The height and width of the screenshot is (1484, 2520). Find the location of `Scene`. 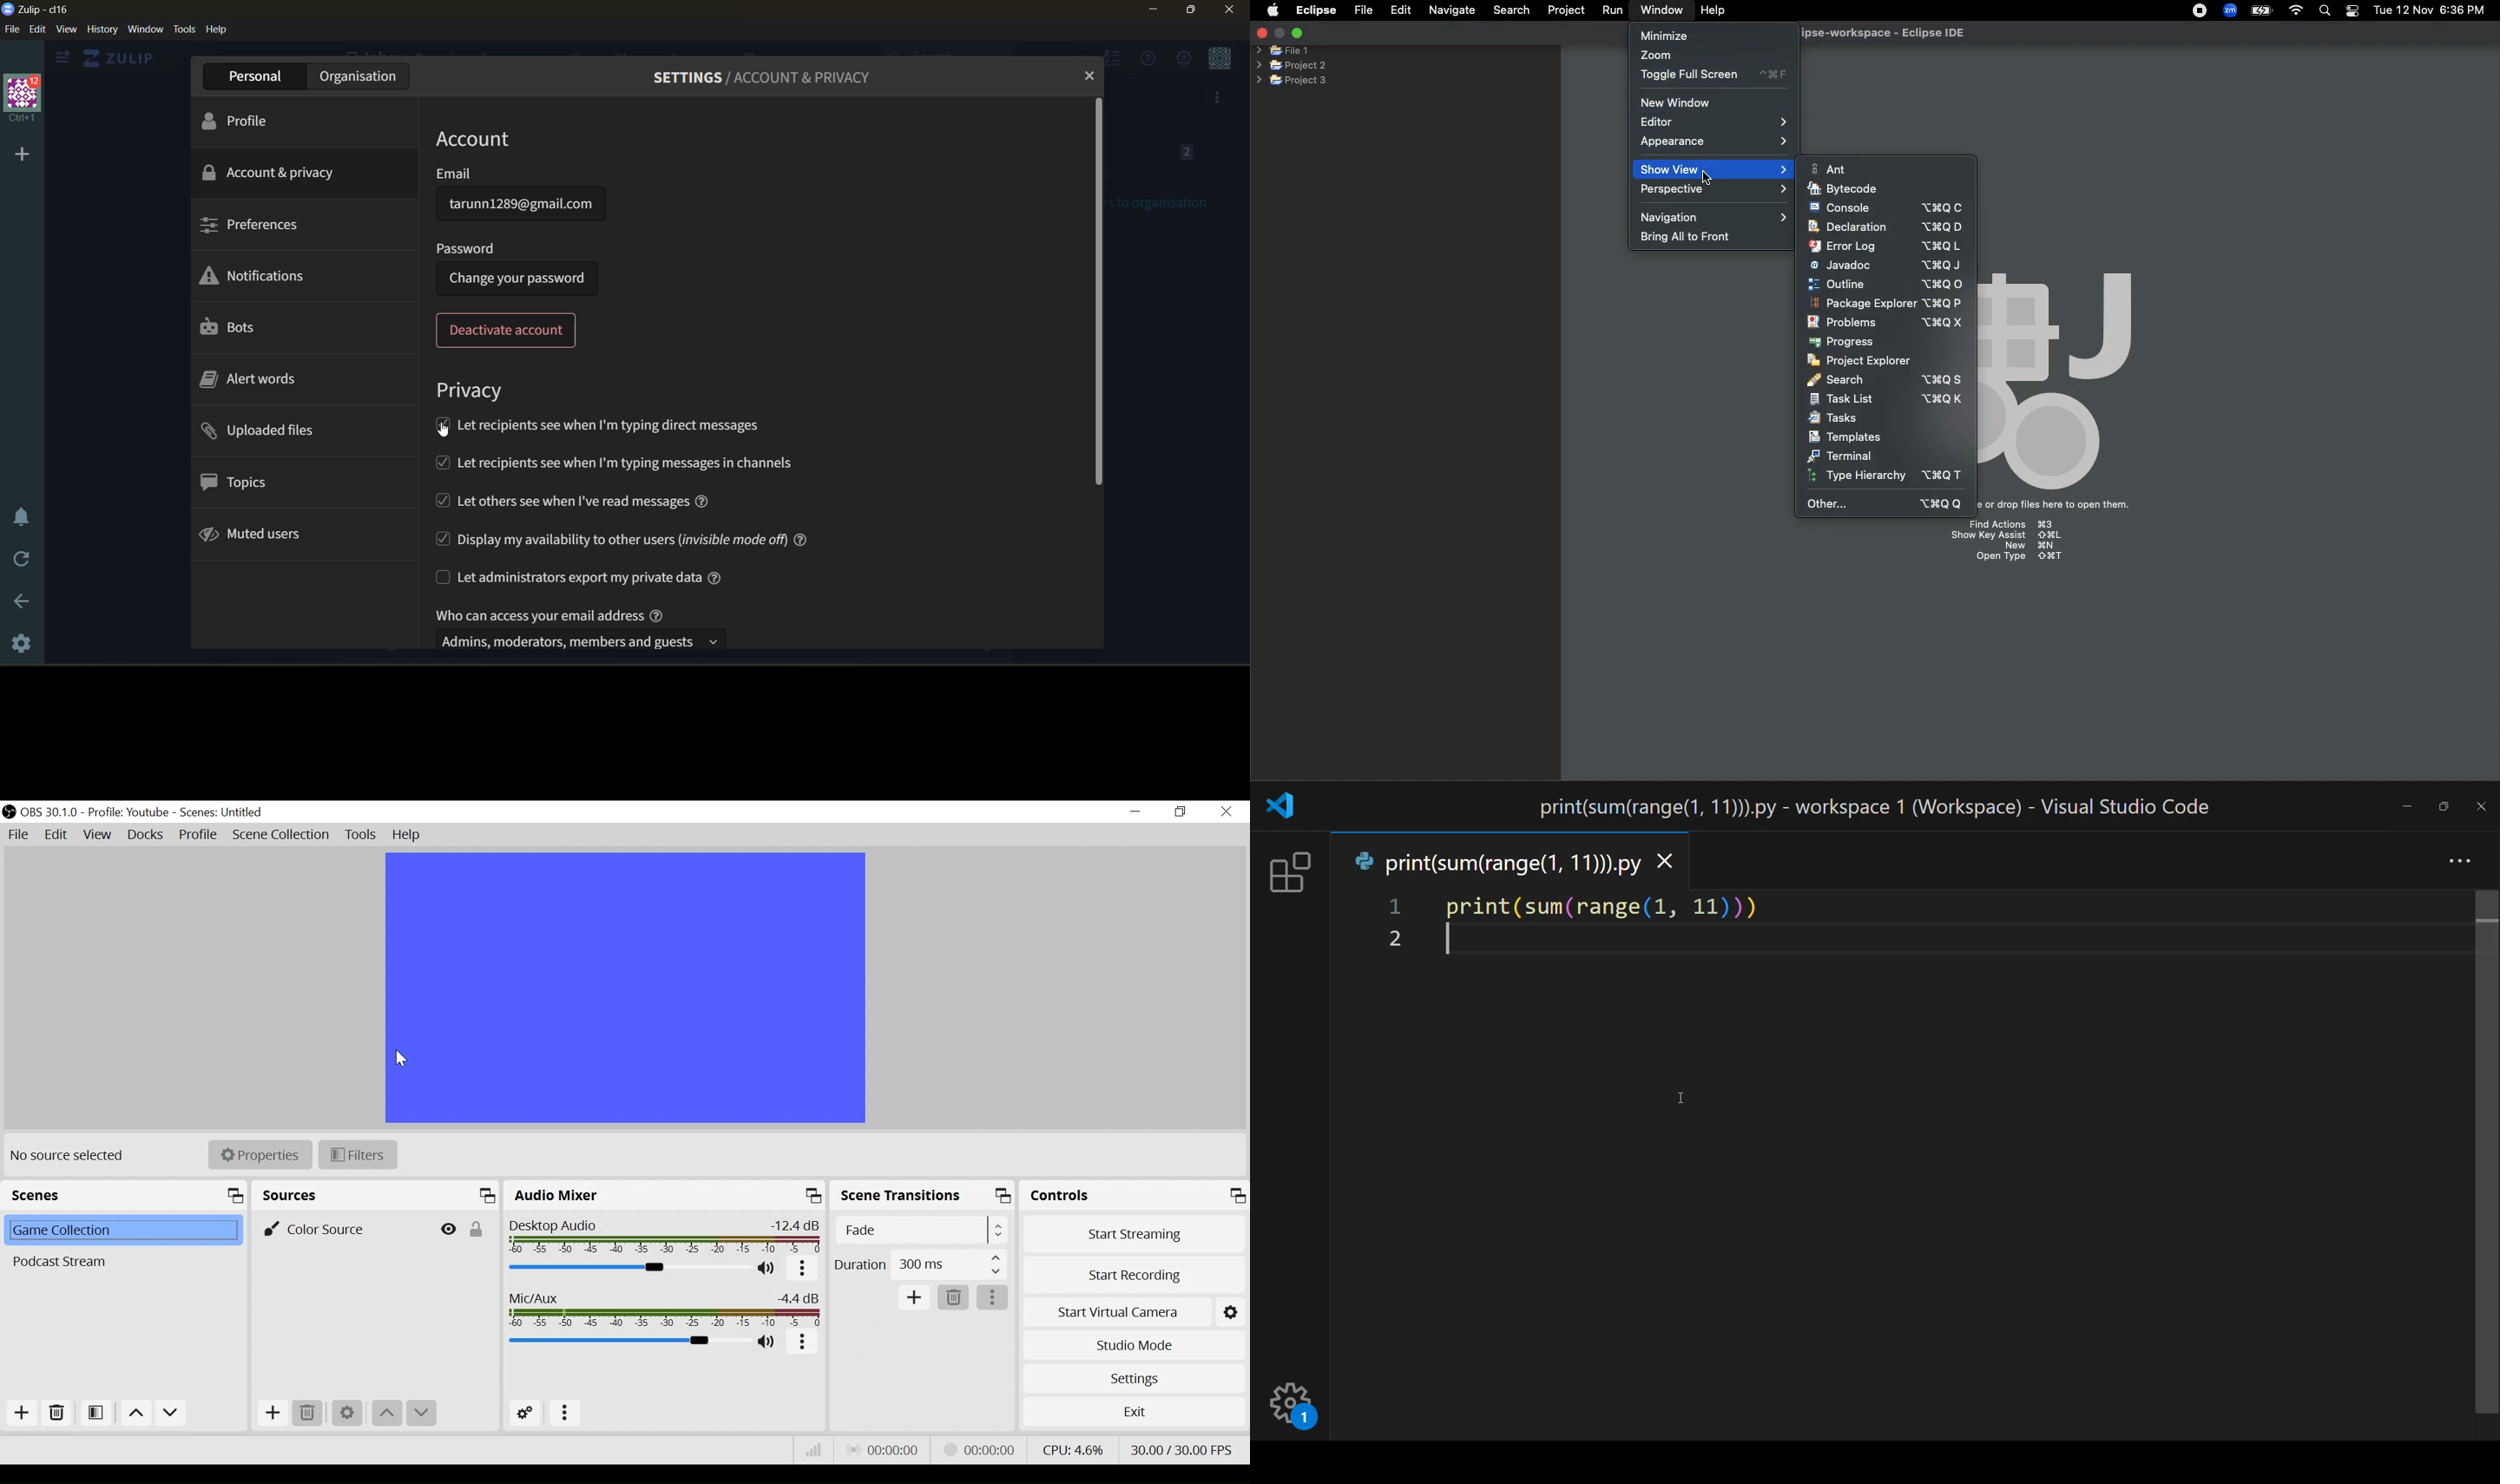

Scene is located at coordinates (121, 1231).